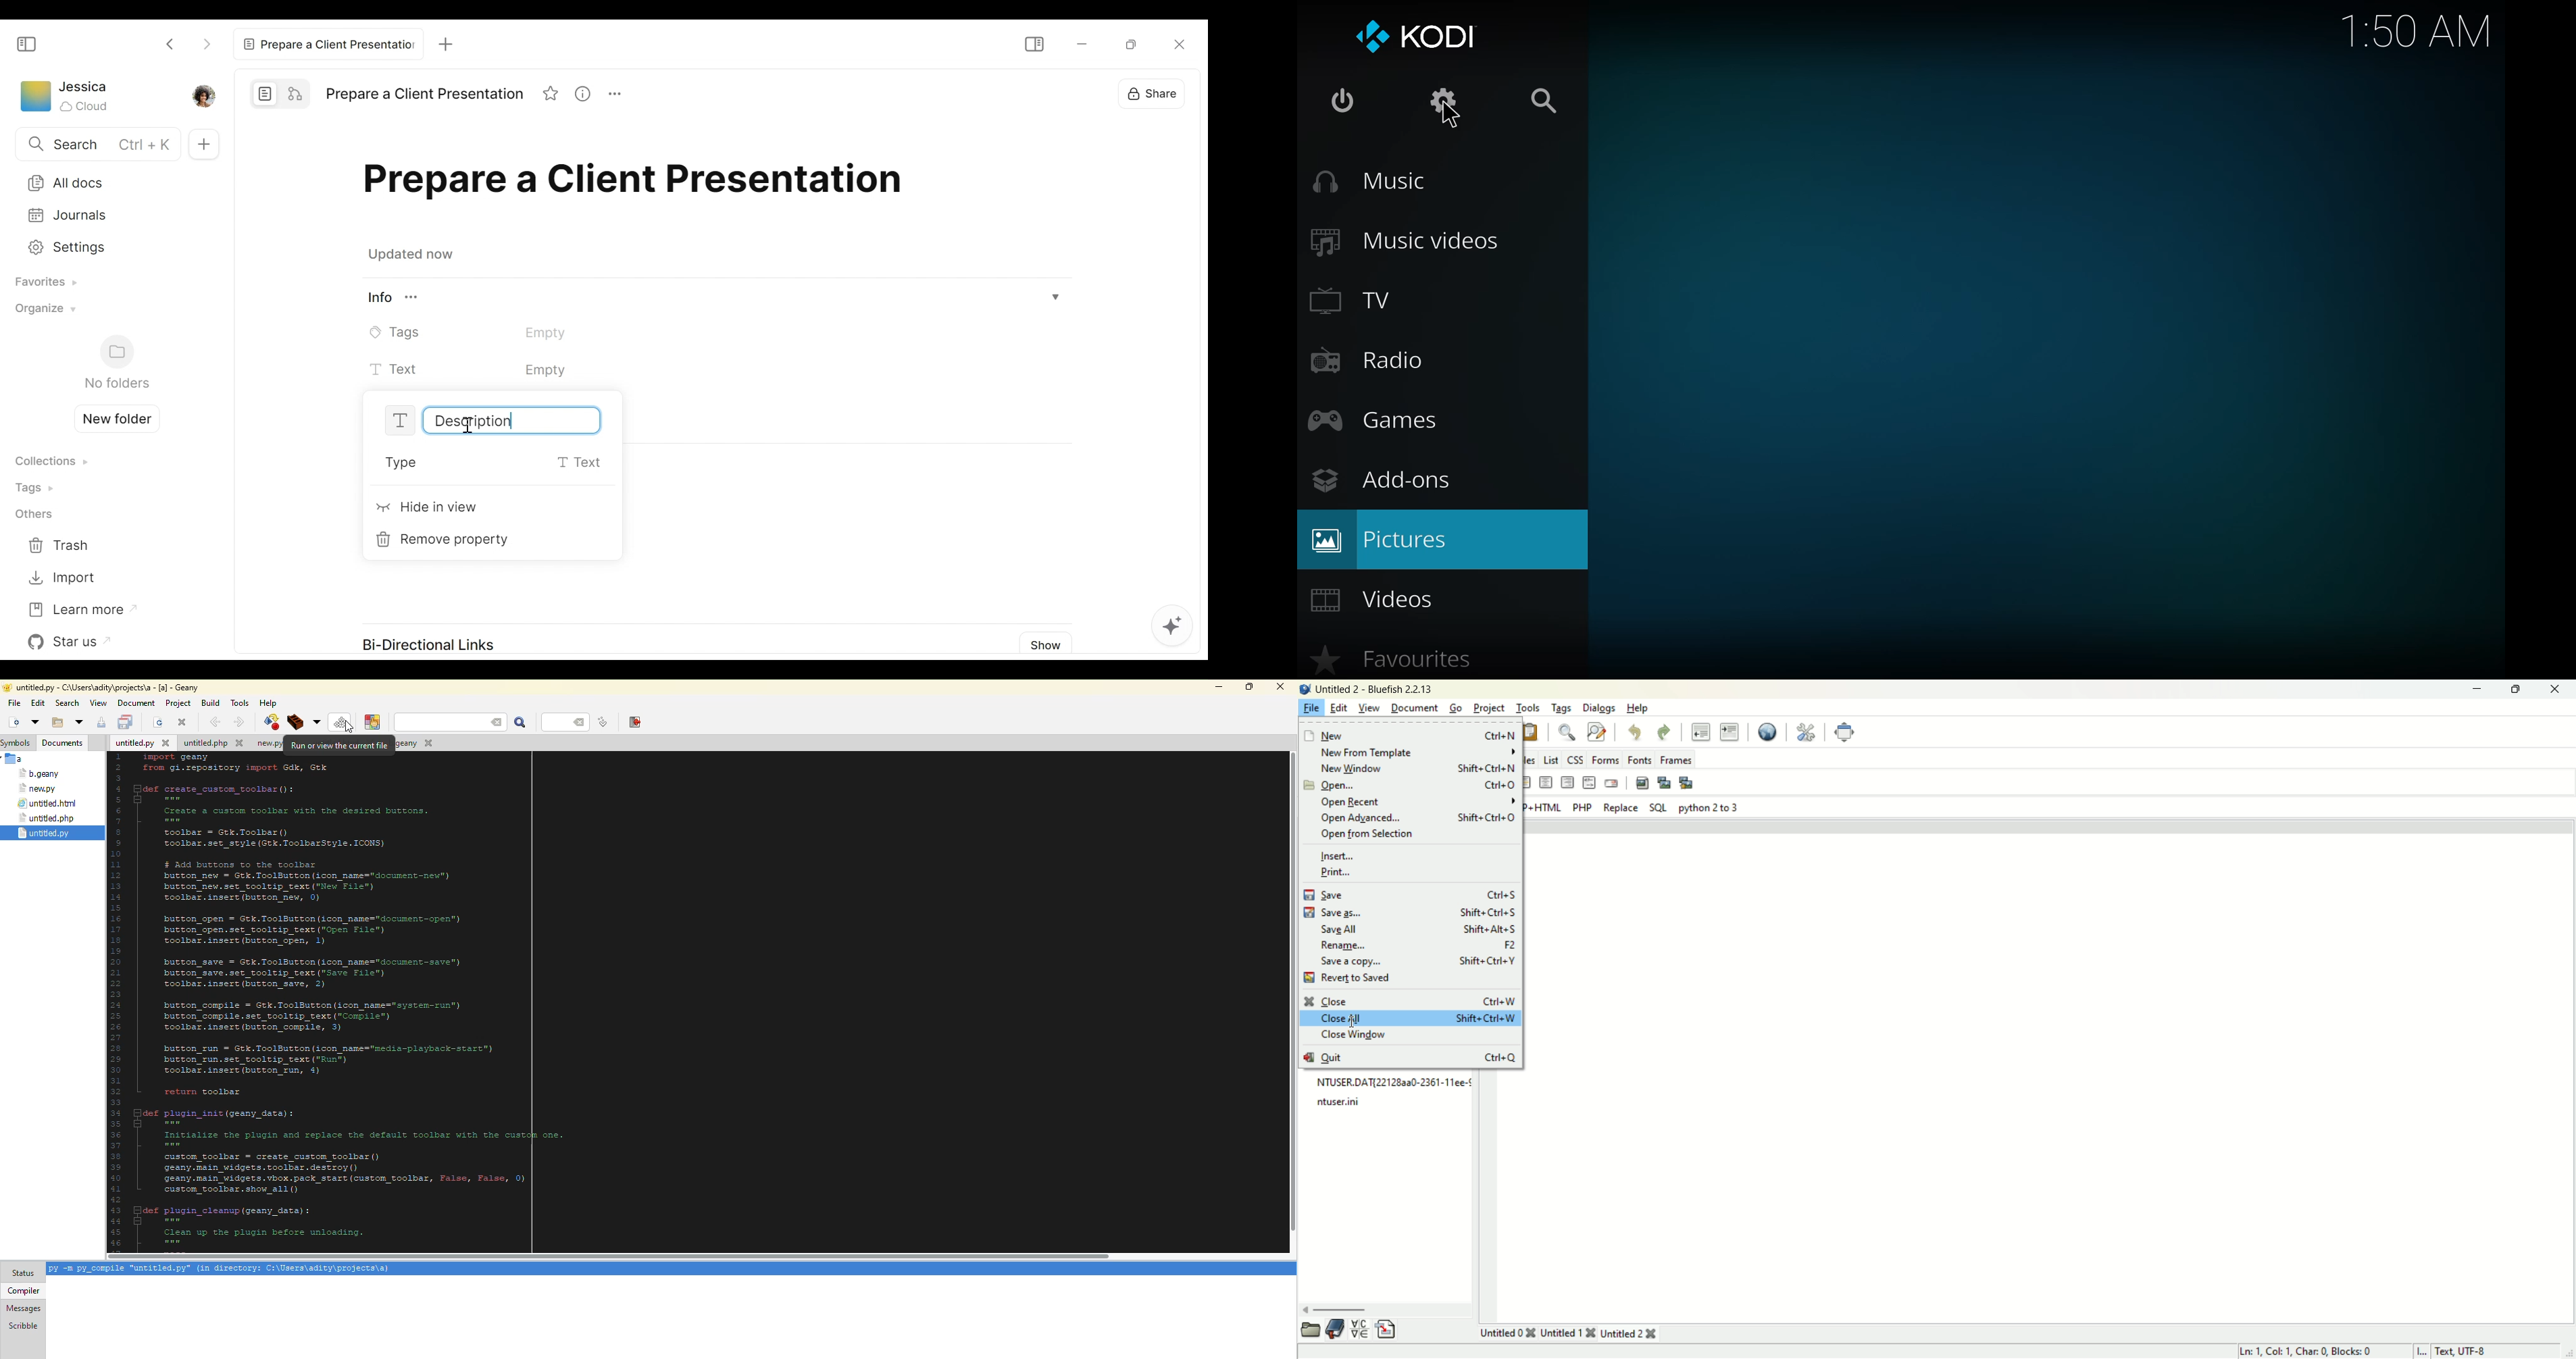 Image resolution: width=2576 pixels, height=1372 pixels. Describe the element at coordinates (1416, 35) in the screenshot. I see `kodi` at that location.